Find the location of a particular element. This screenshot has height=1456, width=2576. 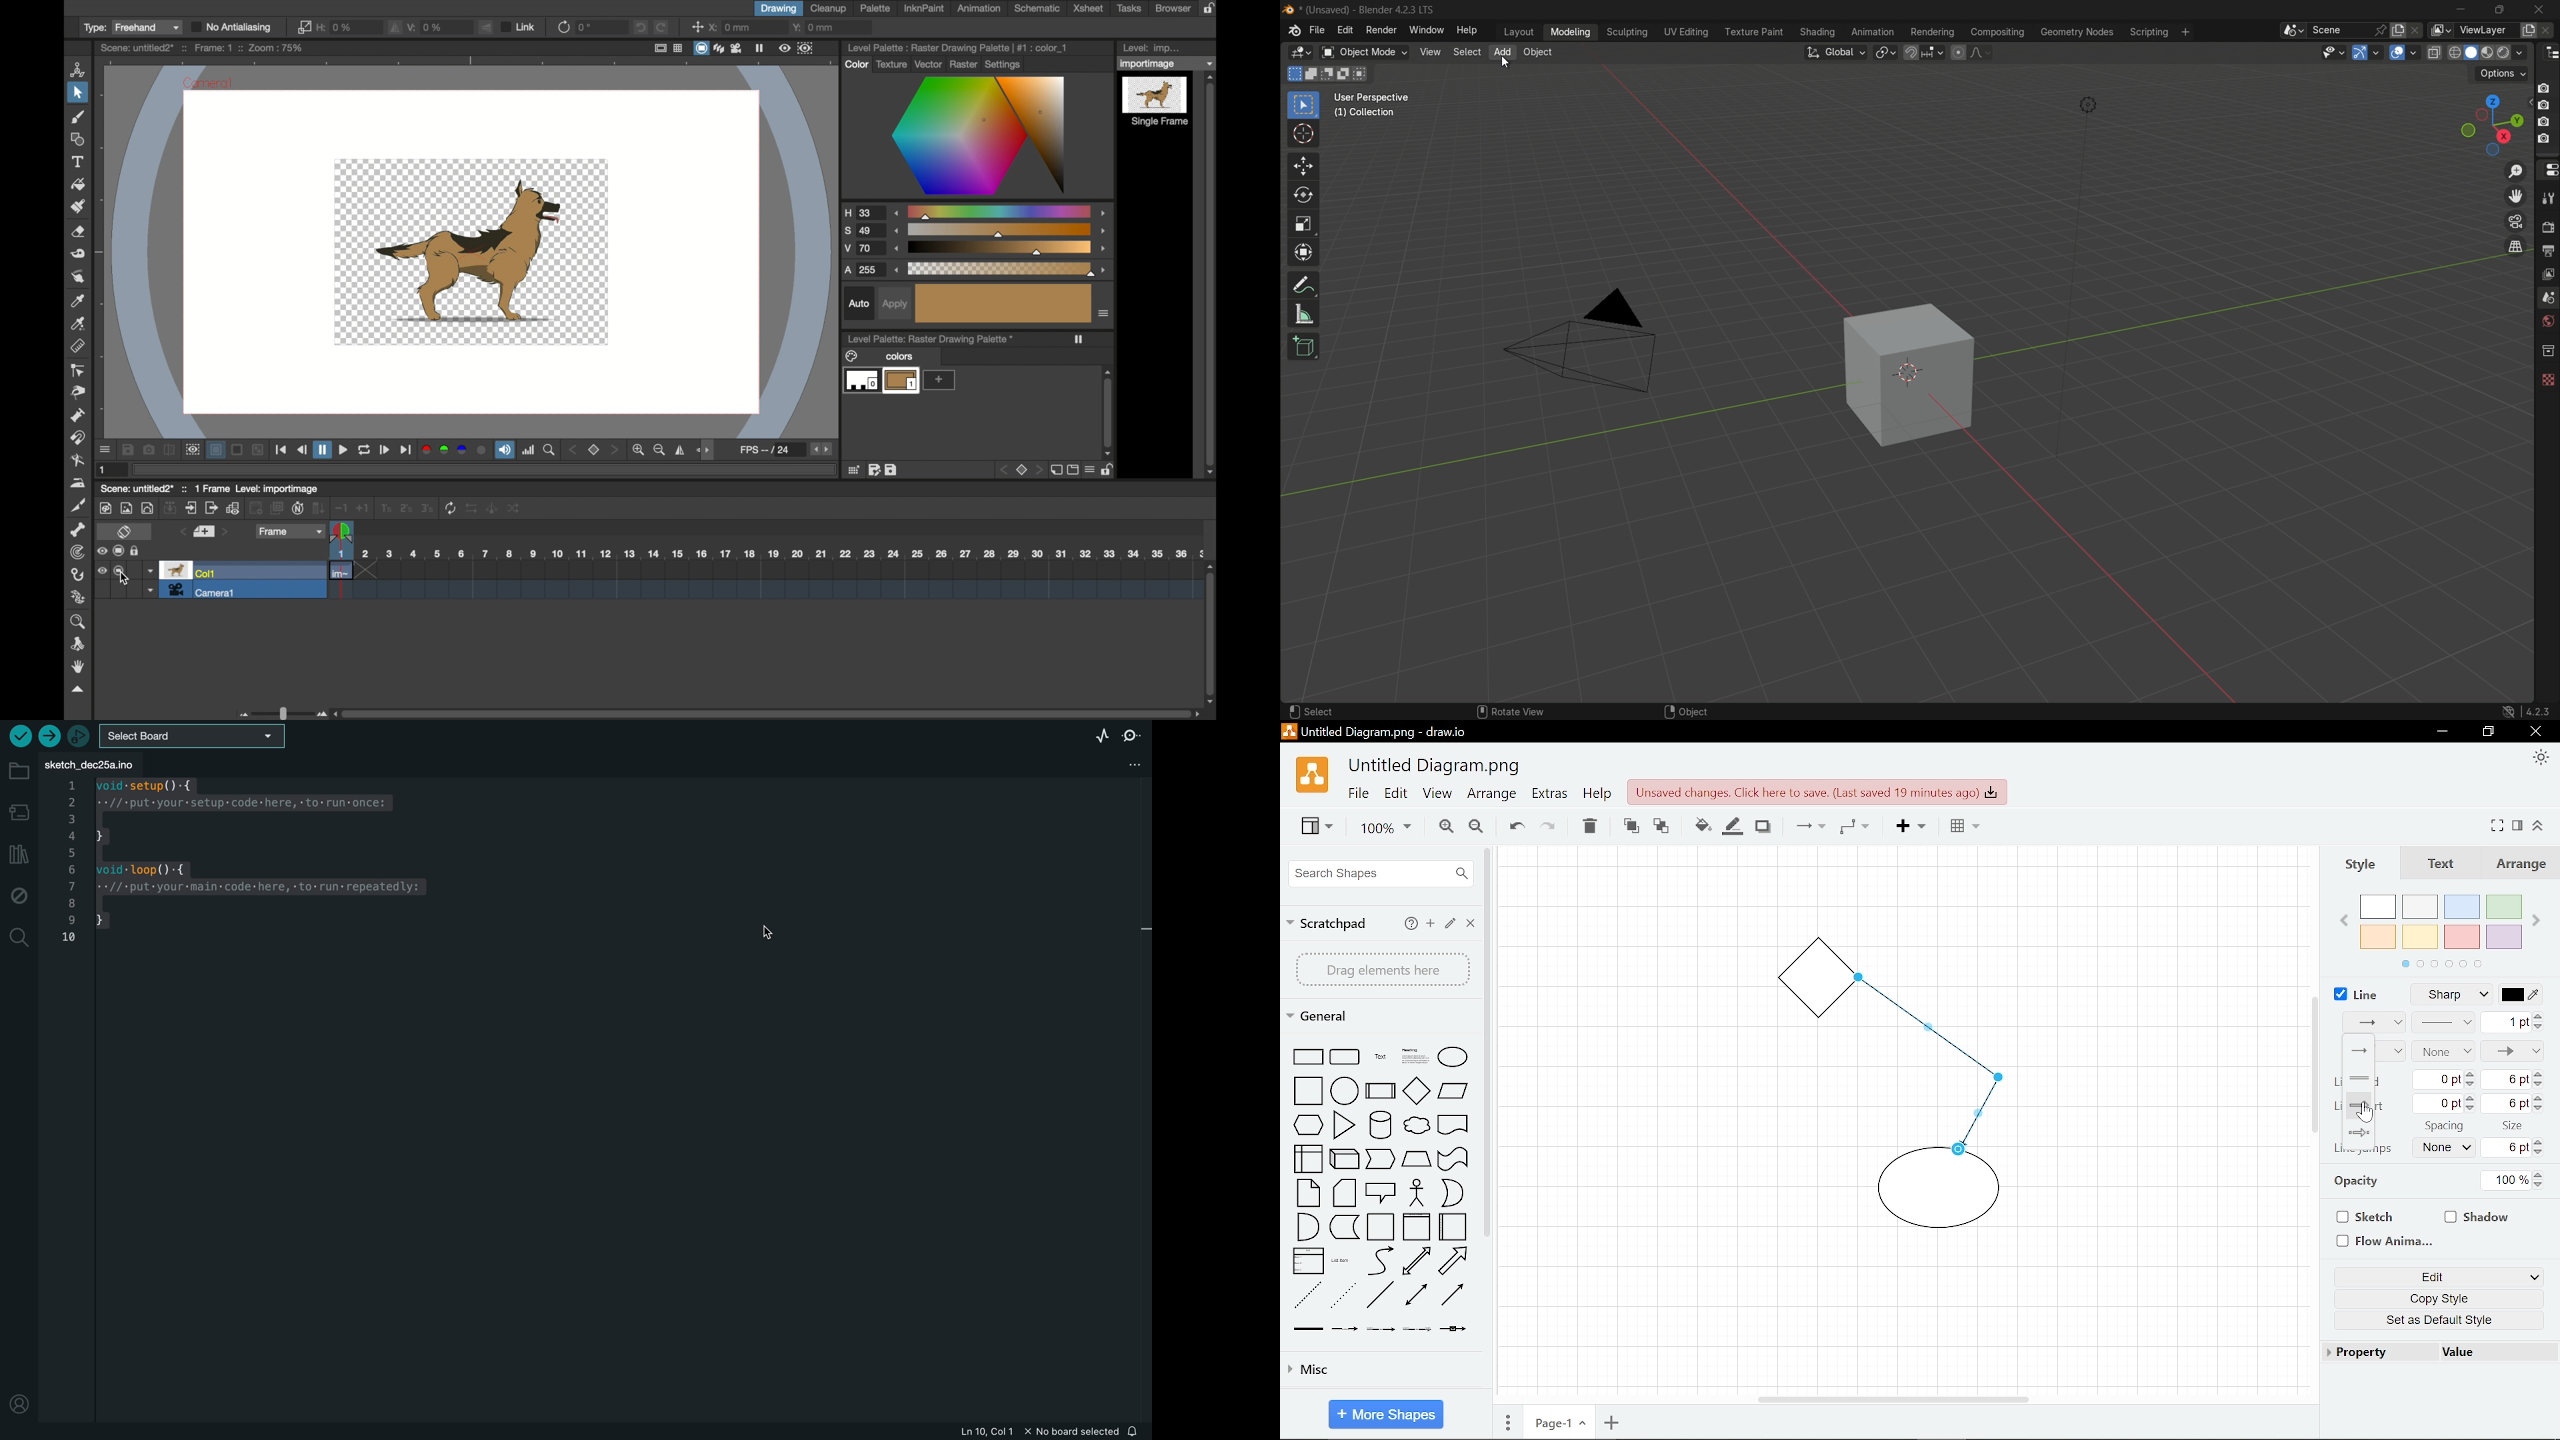

6pt is located at coordinates (2510, 1148).